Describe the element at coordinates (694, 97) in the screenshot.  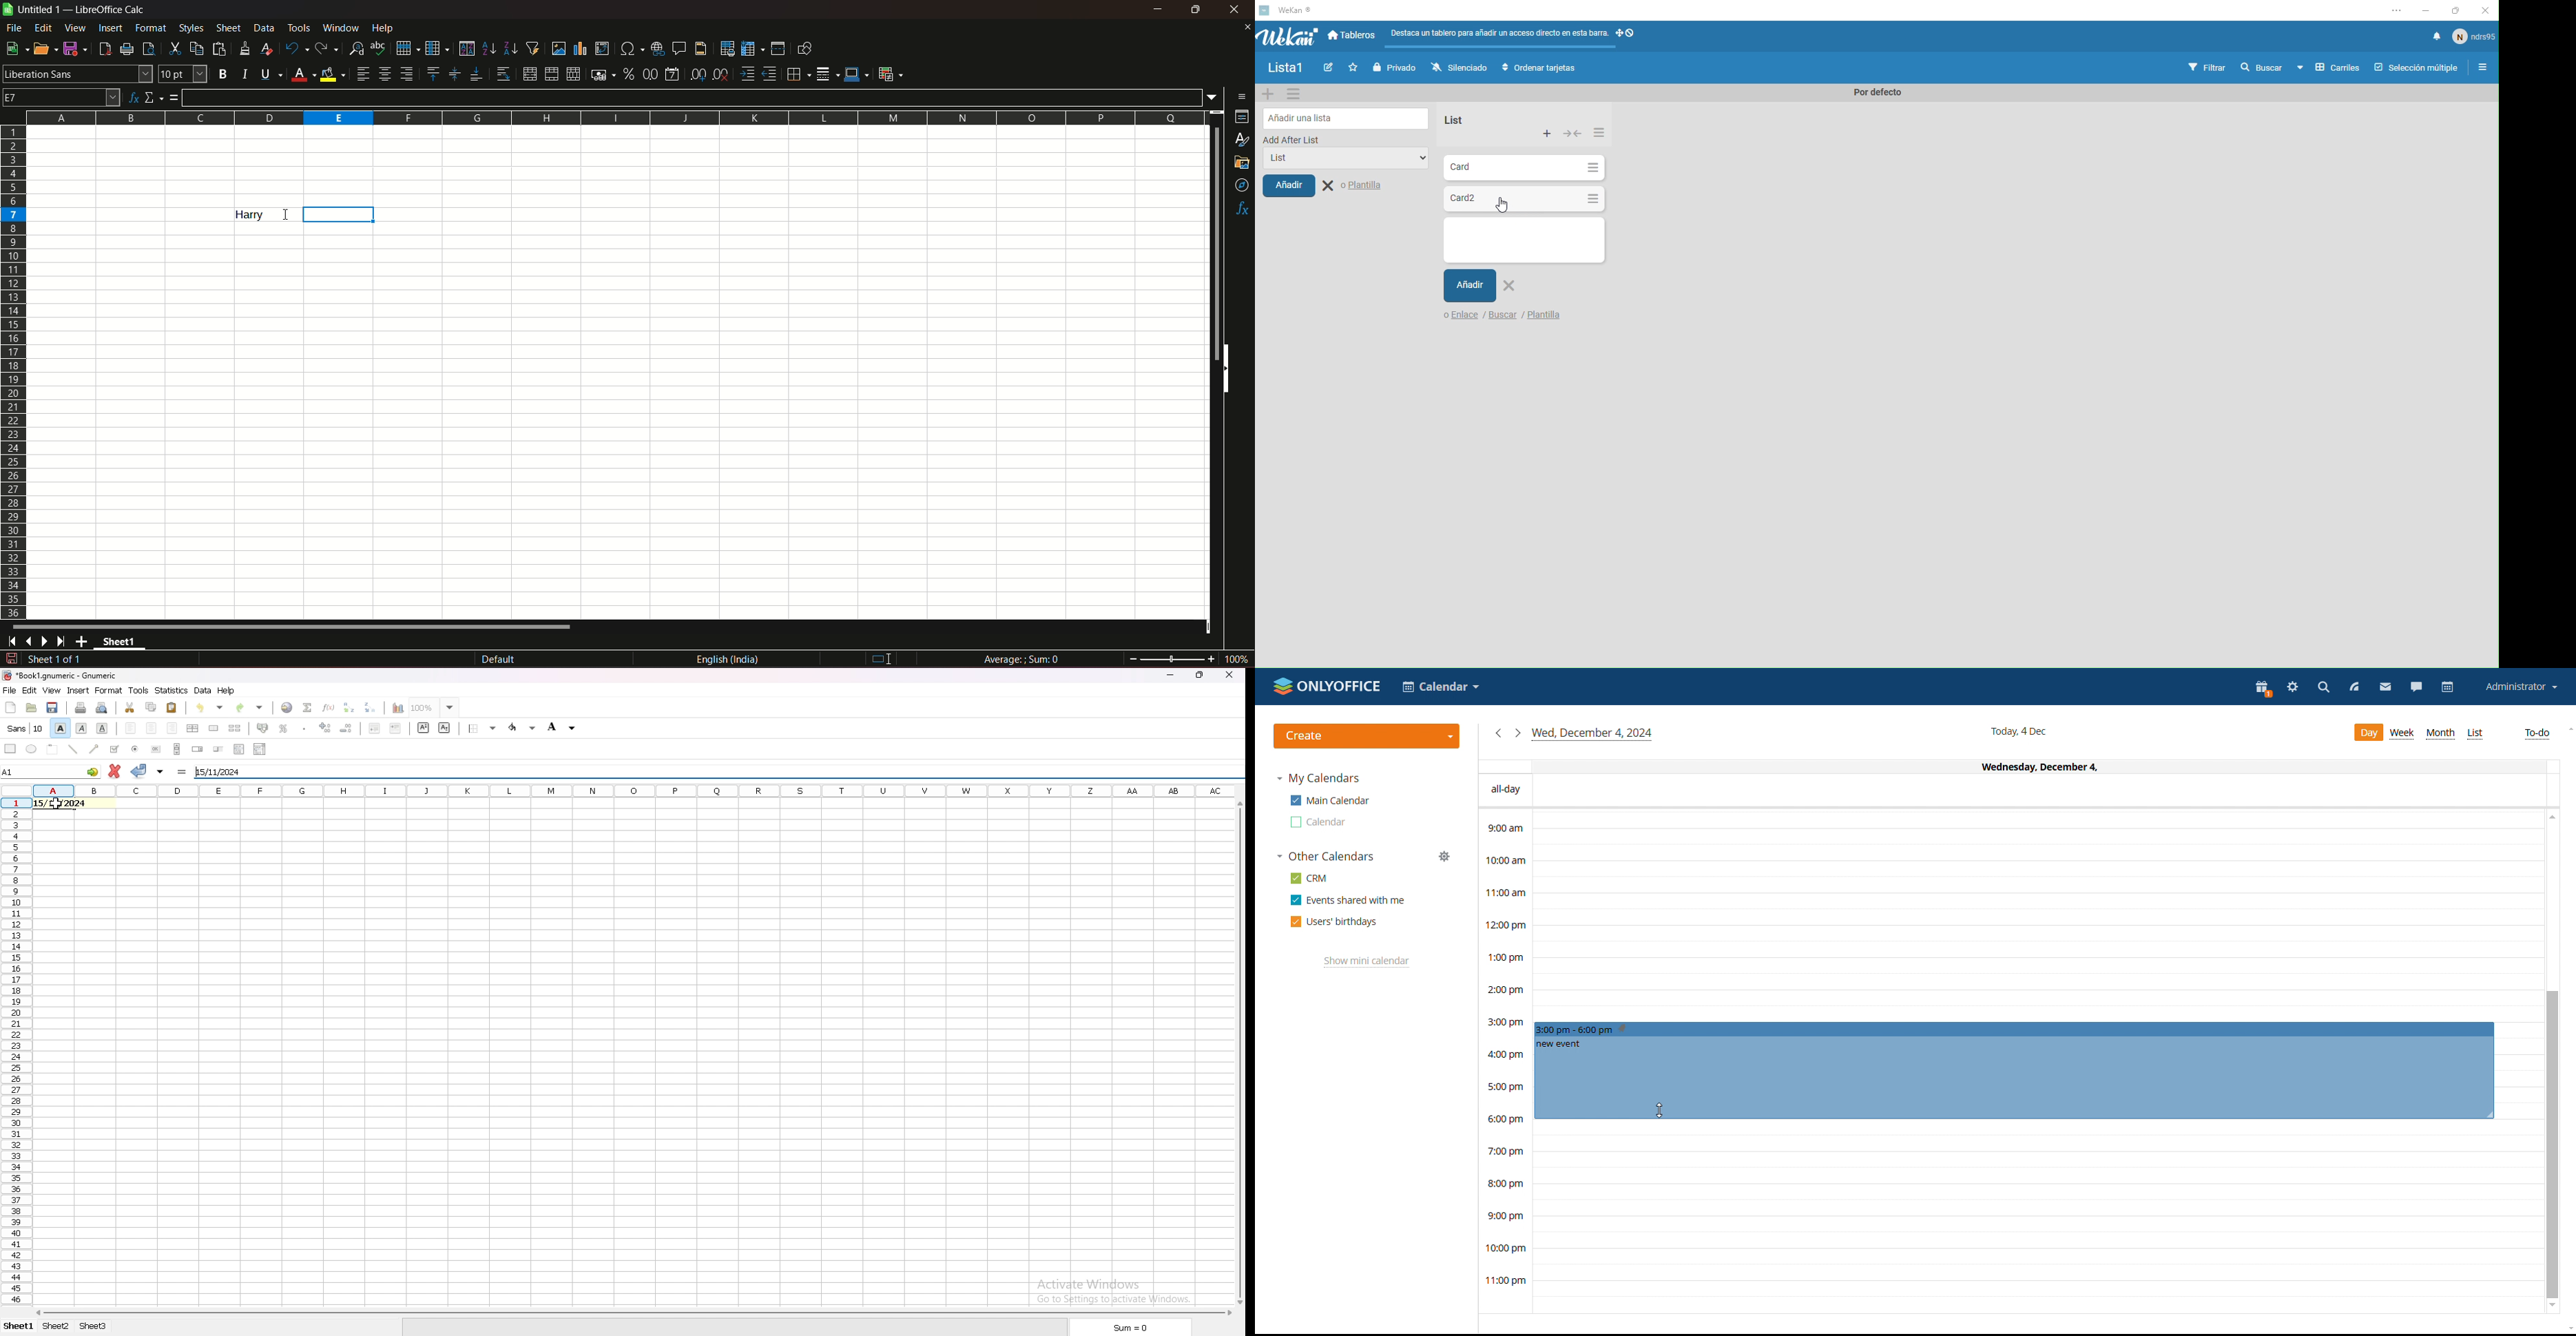
I see `input line` at that location.